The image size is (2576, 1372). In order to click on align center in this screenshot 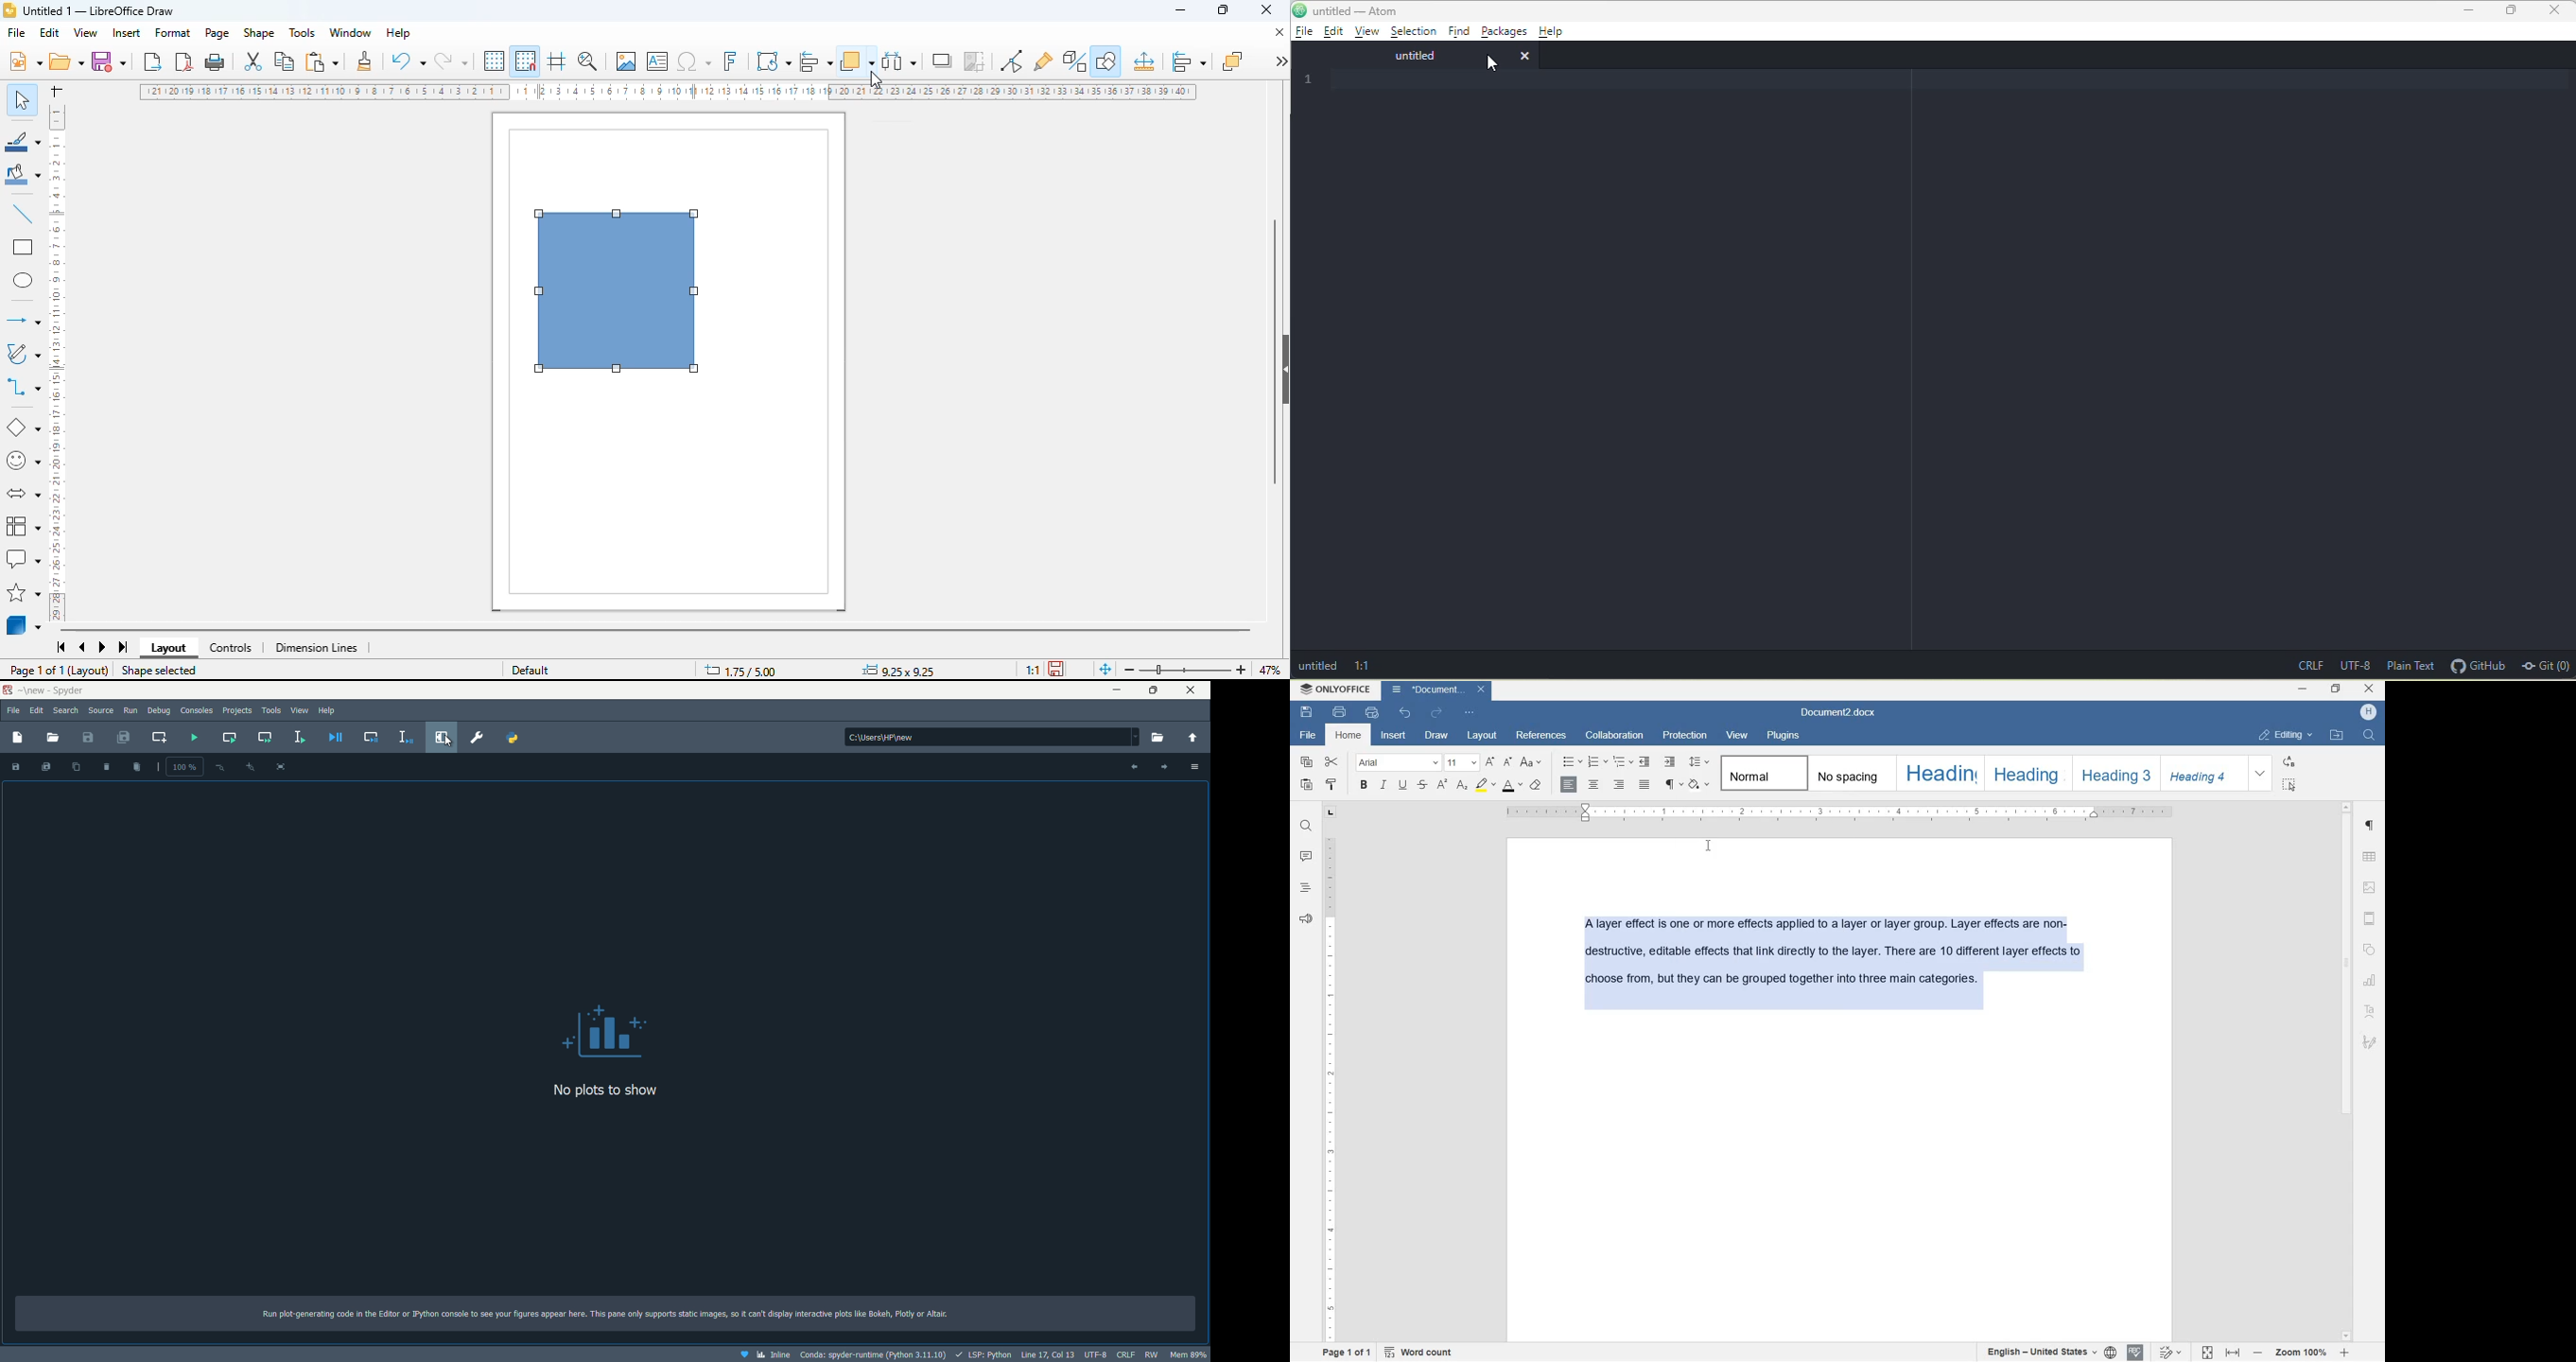, I will do `click(1593, 785)`.